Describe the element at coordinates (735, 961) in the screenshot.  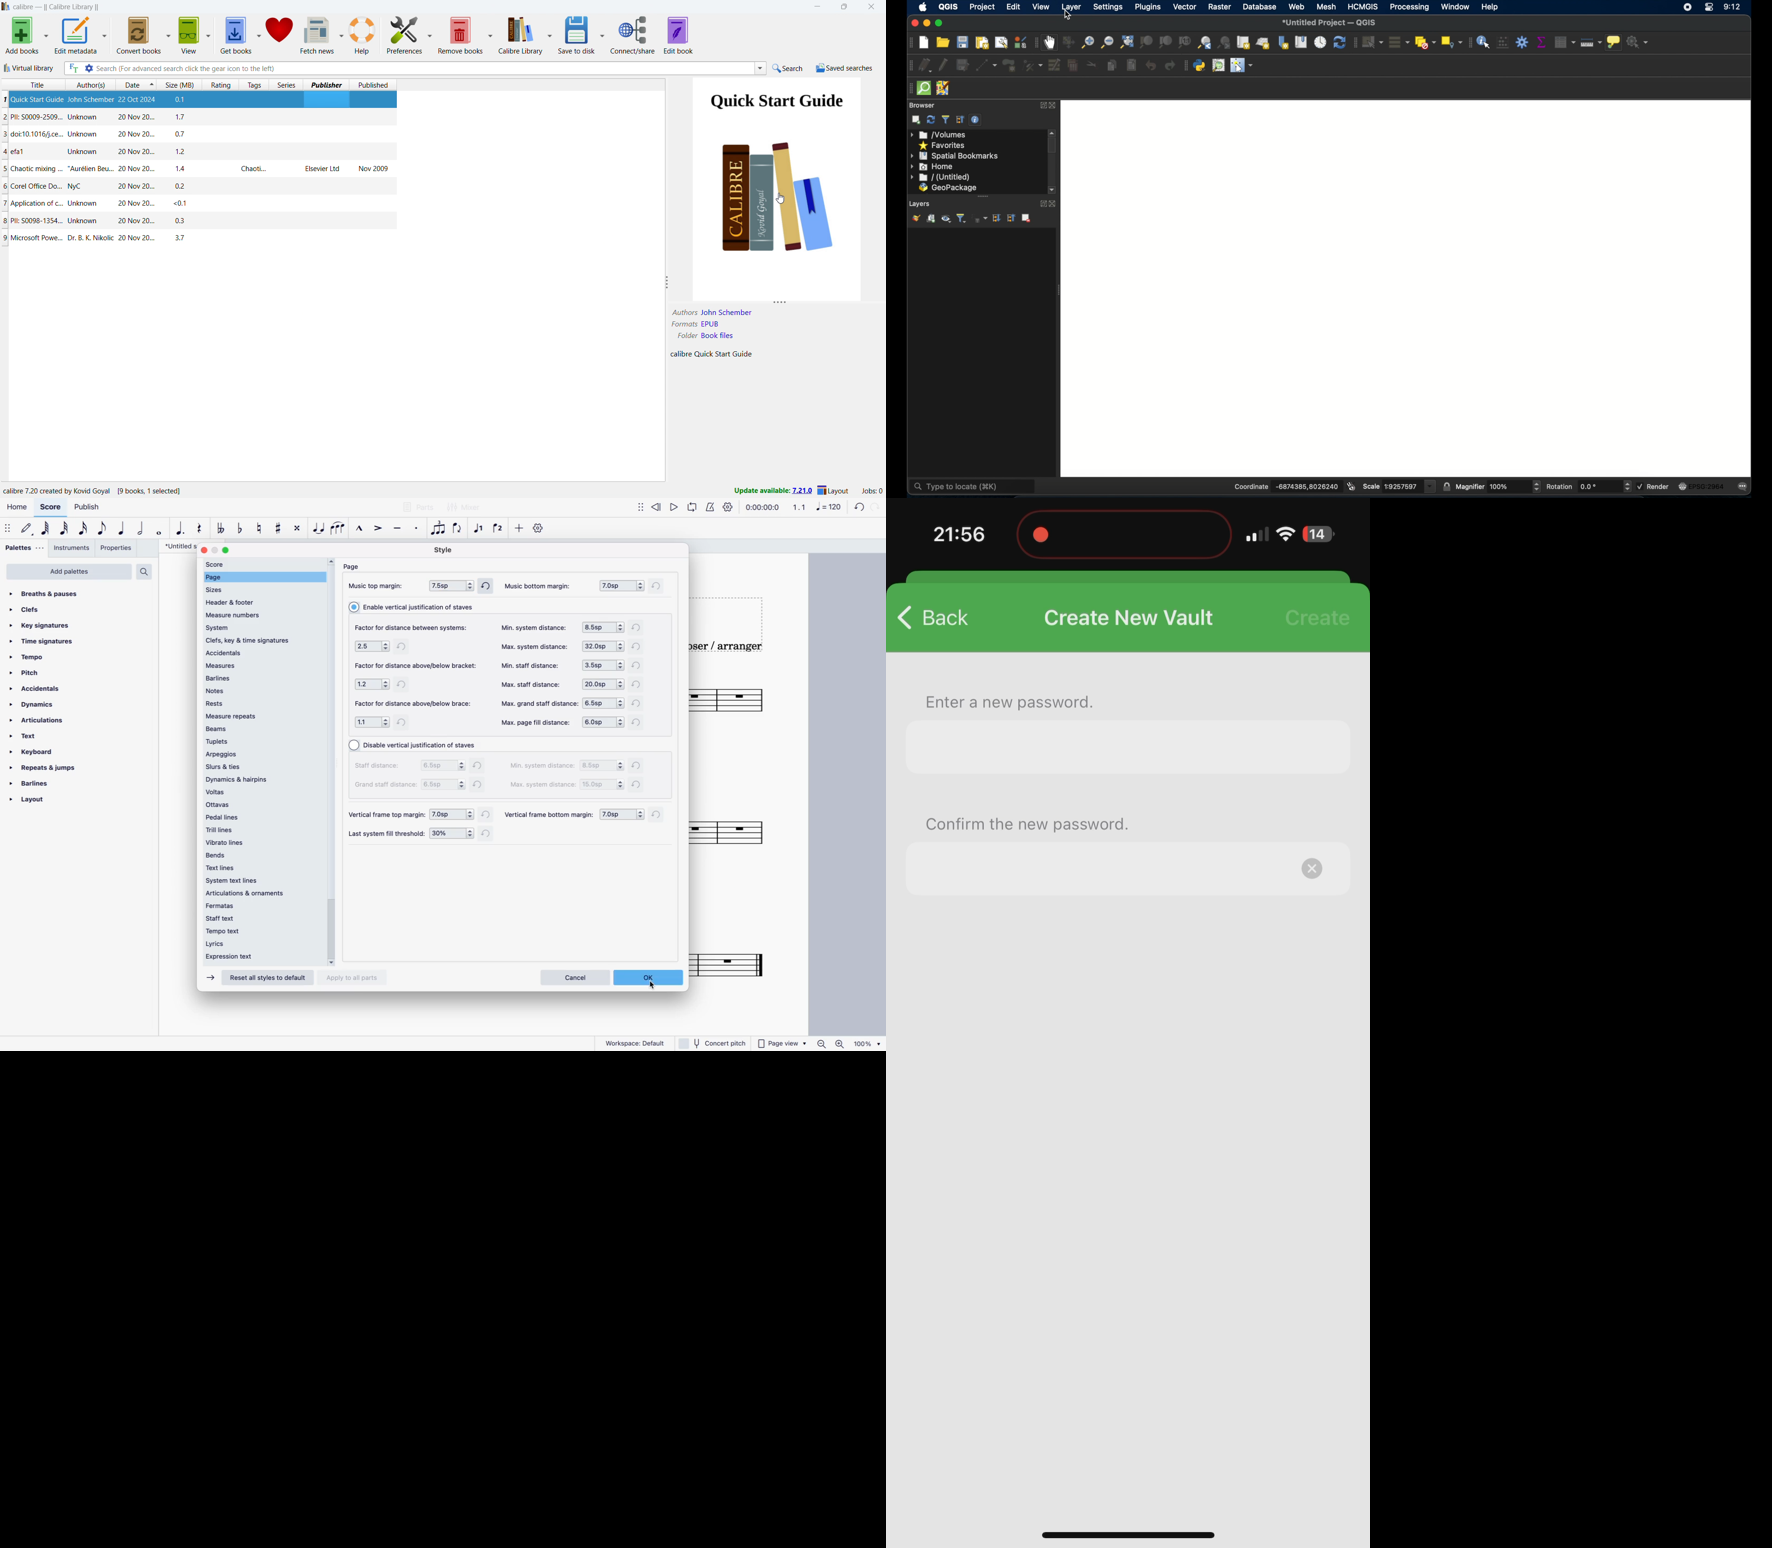
I see `score` at that location.